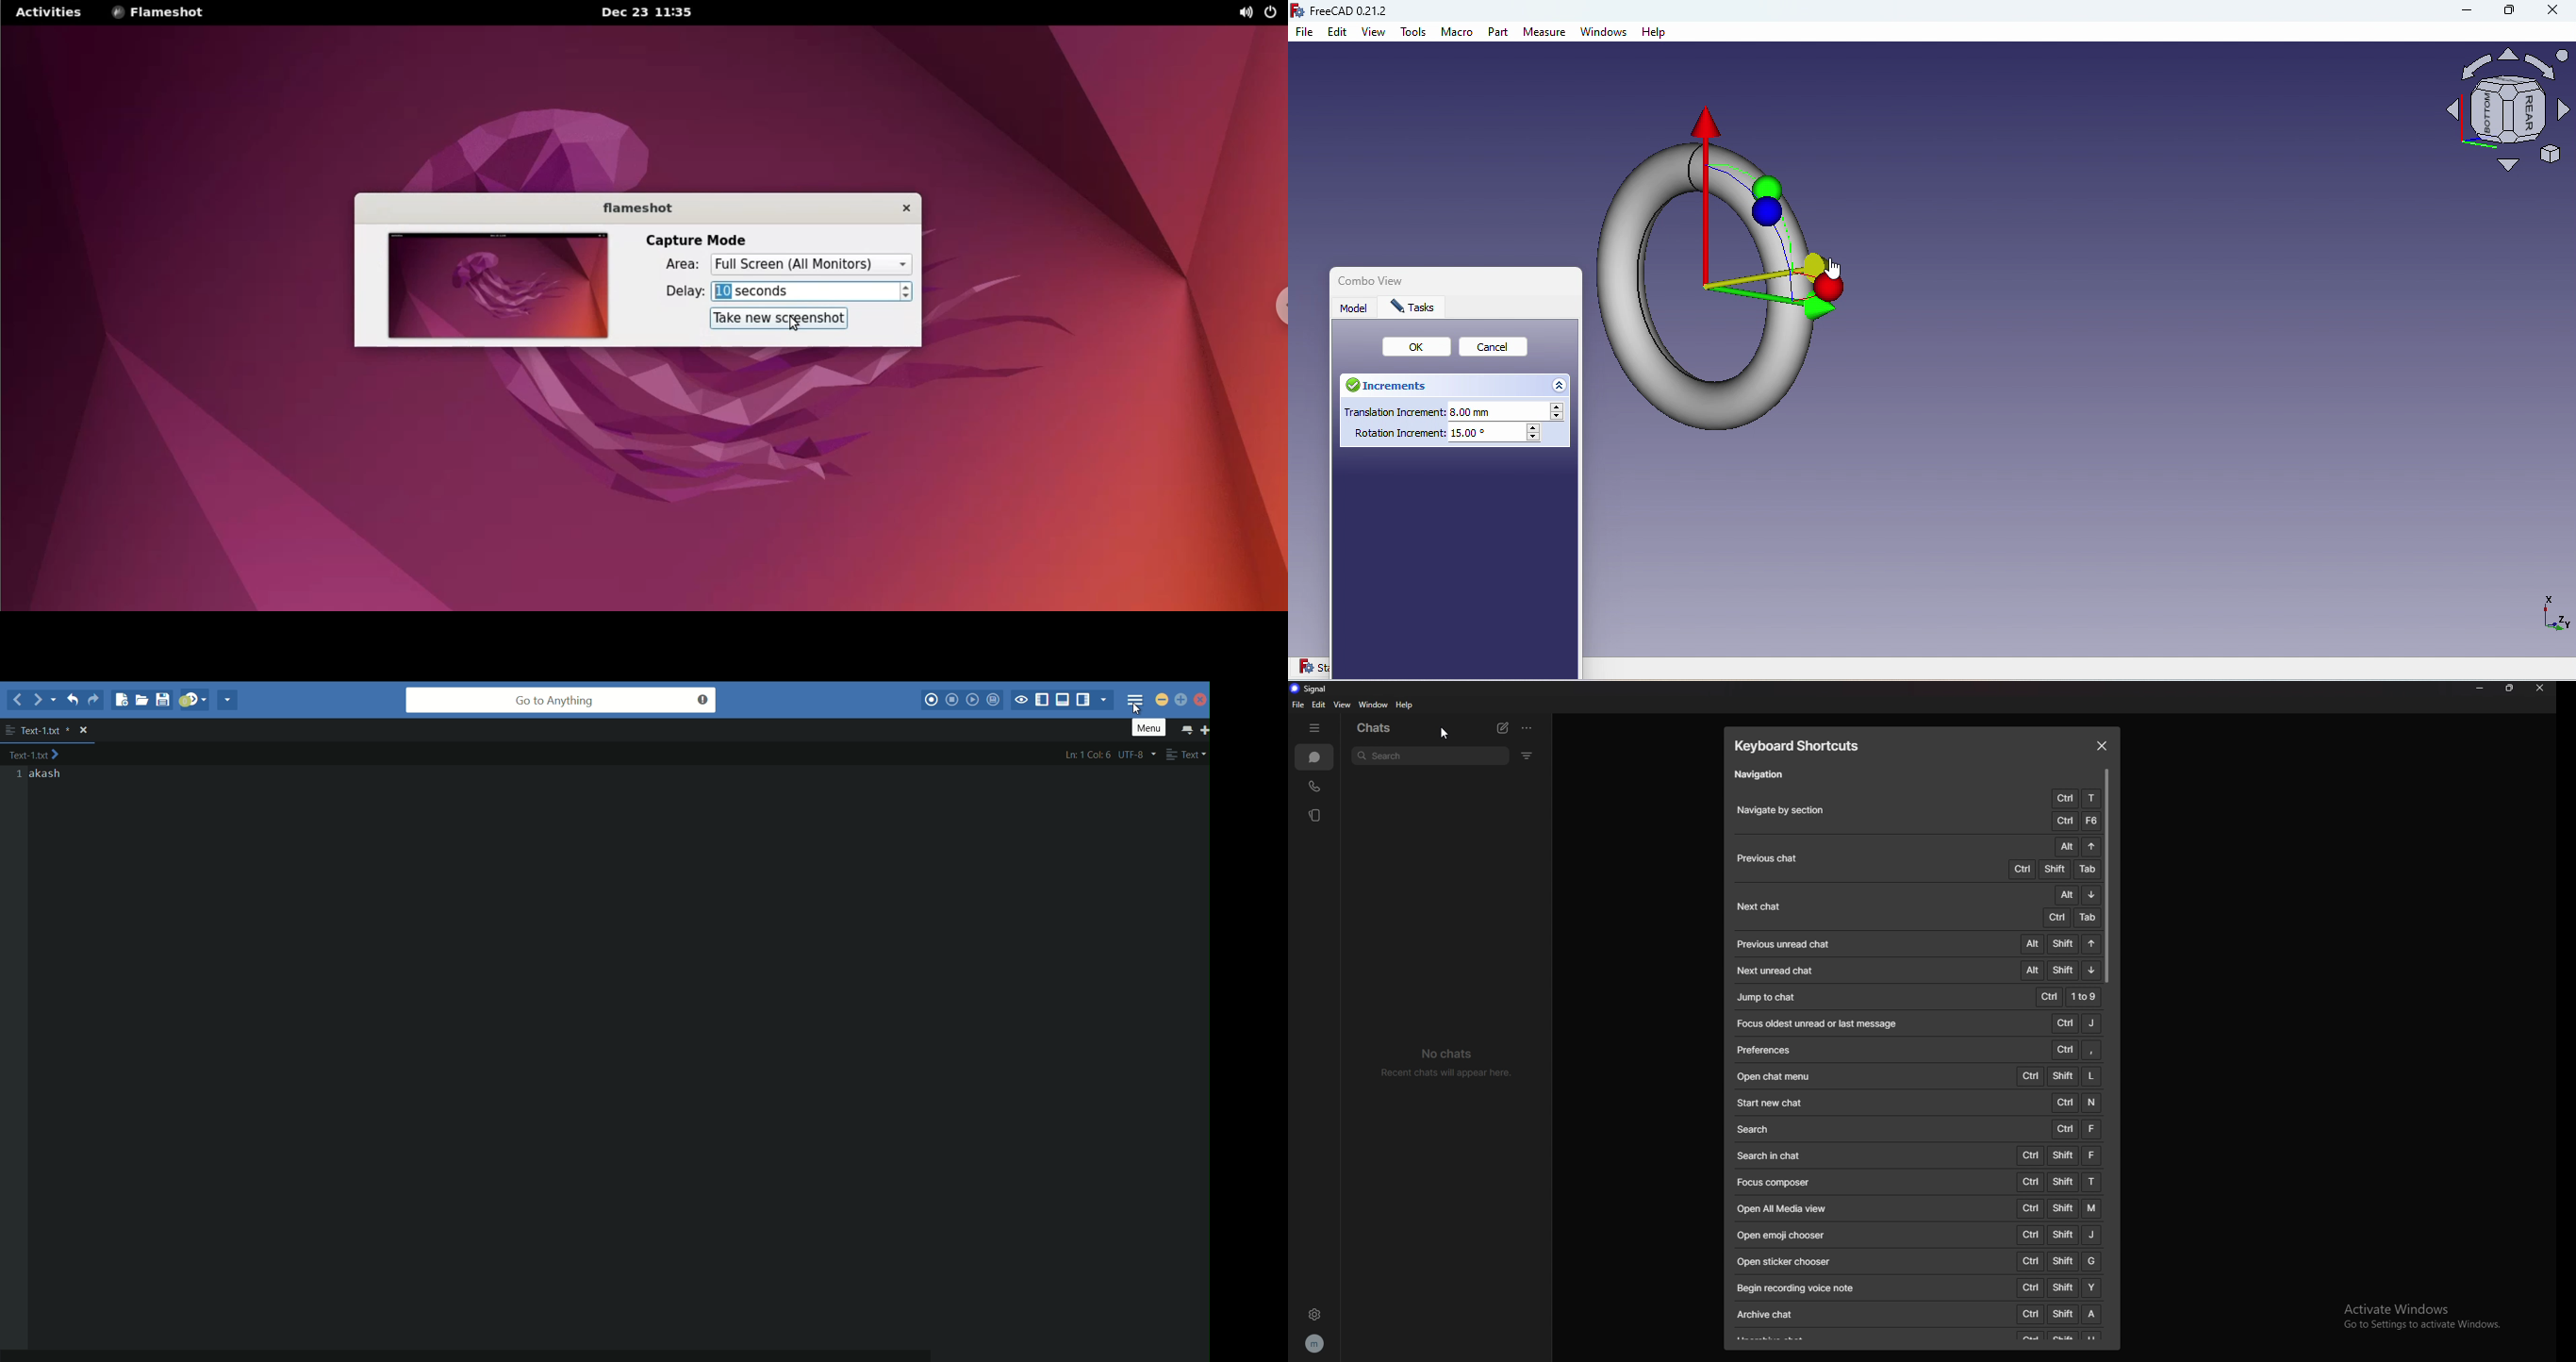 This screenshot has height=1372, width=2576. I want to click on Maximize, so click(2507, 14).